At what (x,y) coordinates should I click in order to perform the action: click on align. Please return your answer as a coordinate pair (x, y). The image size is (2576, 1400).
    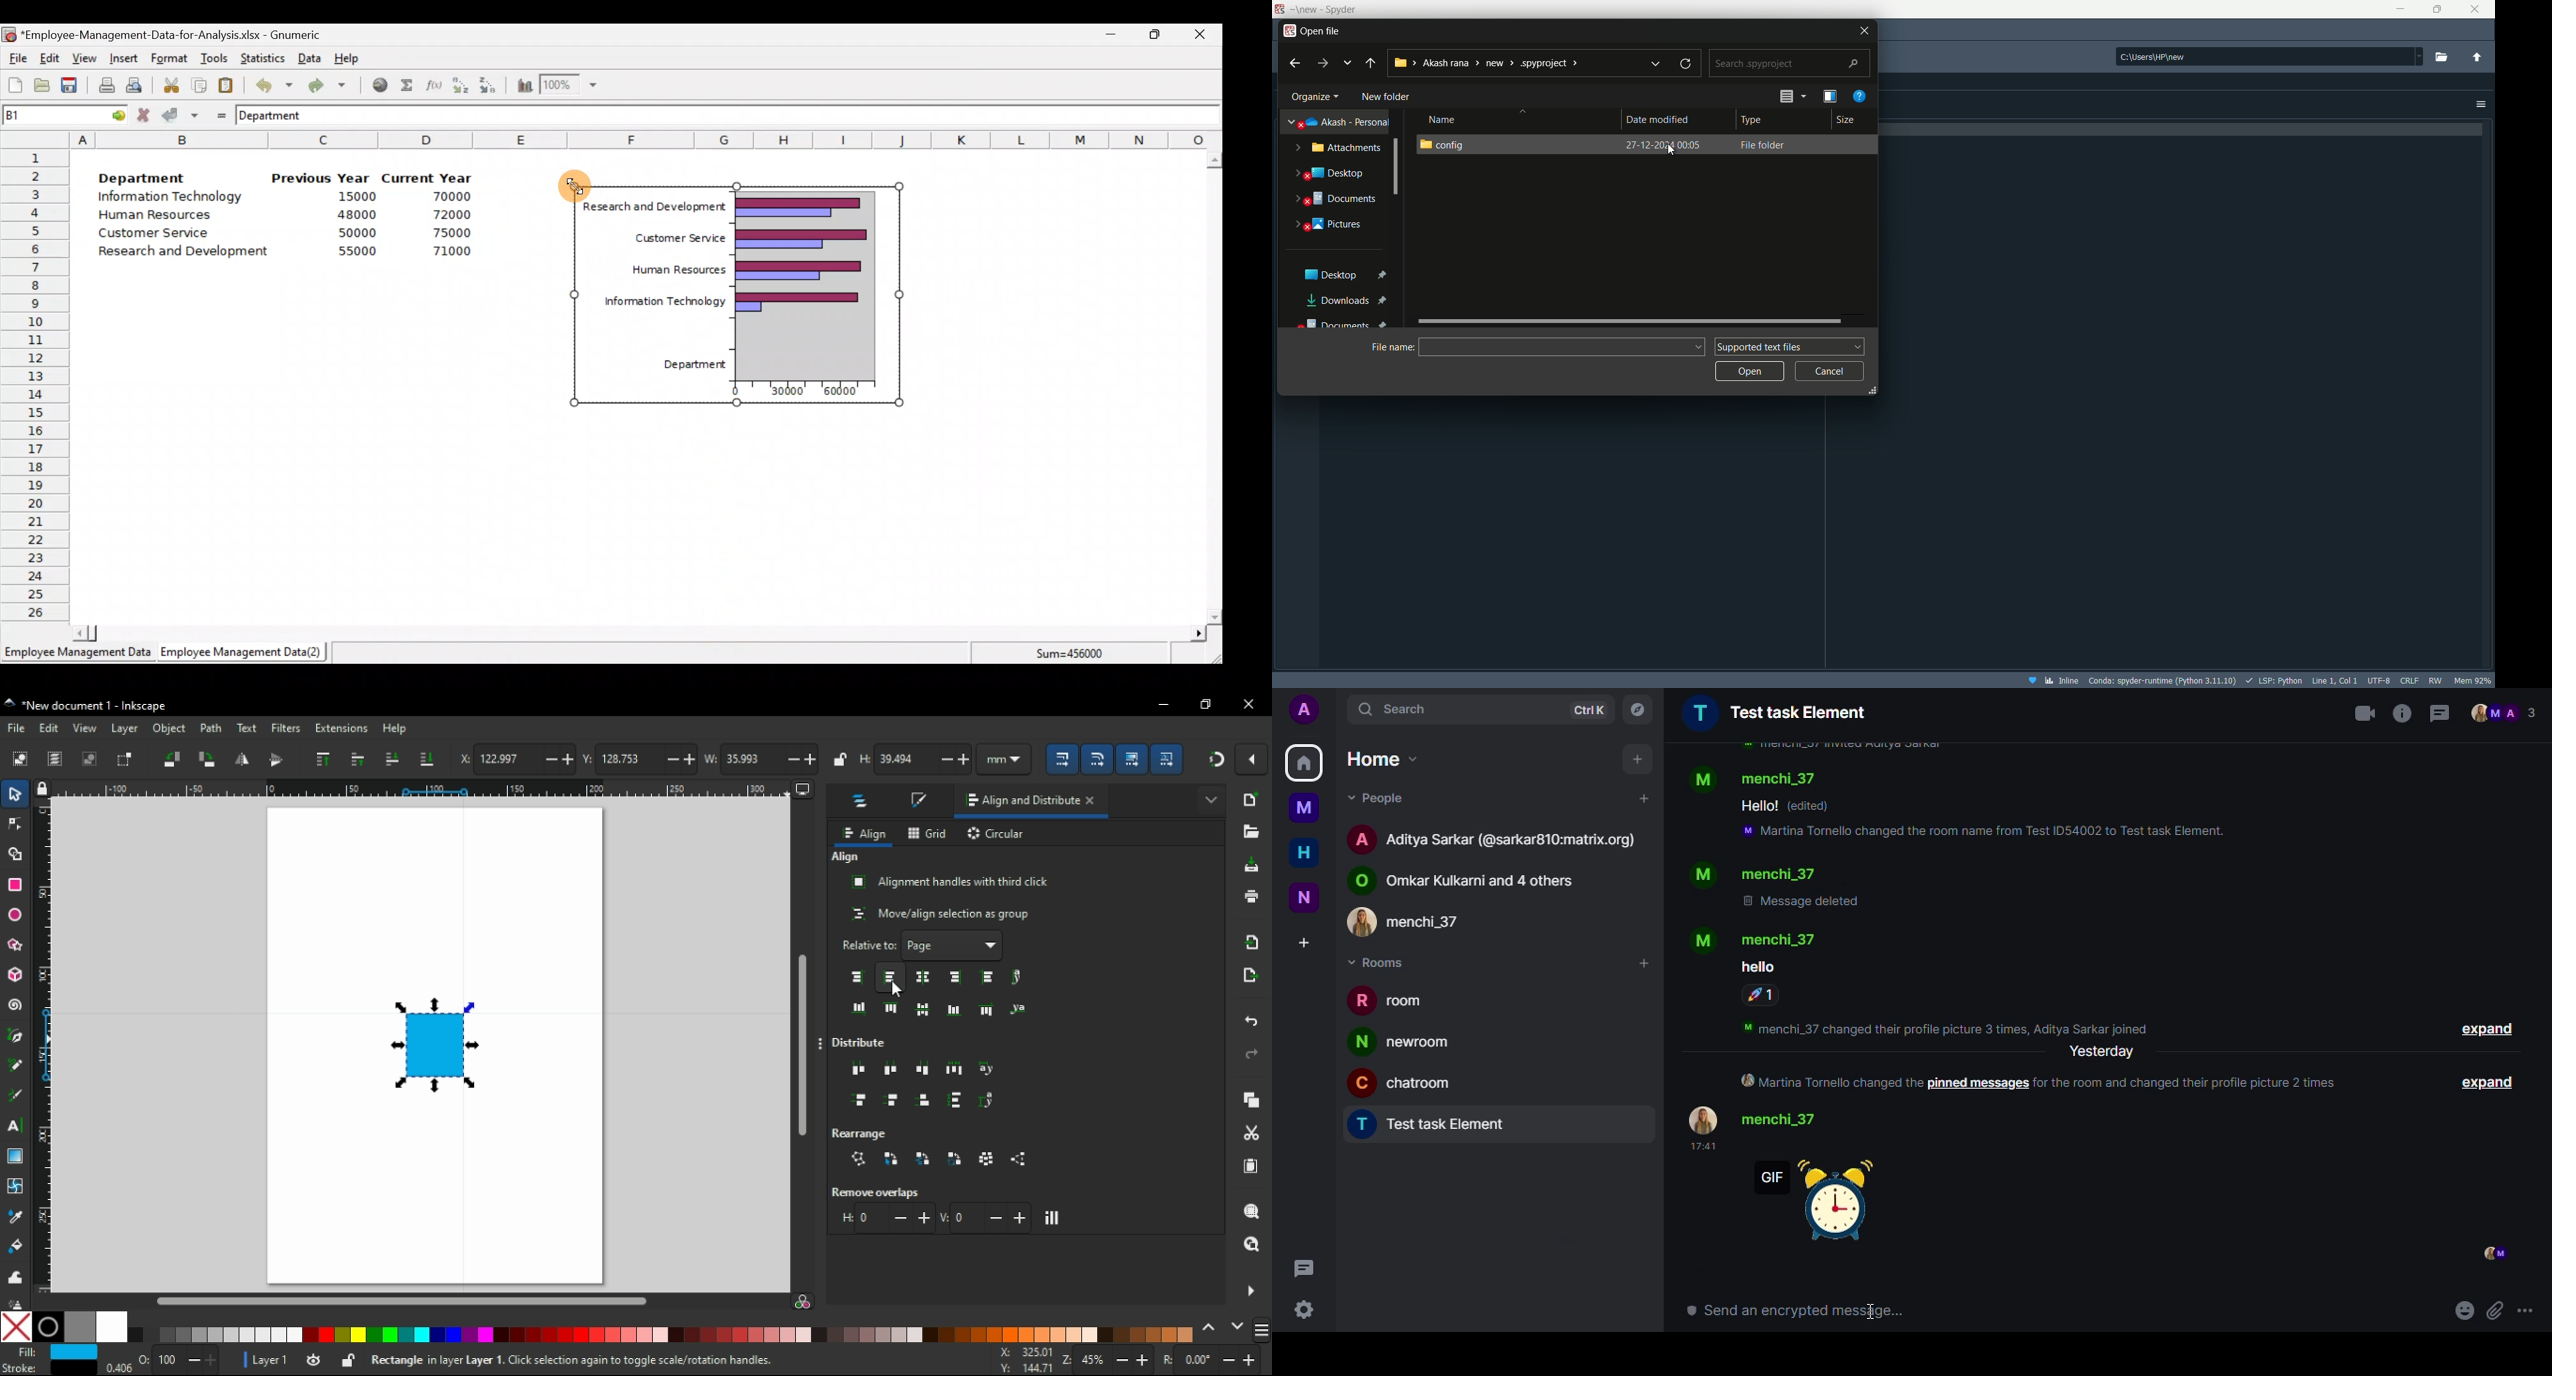
    Looking at the image, I should click on (848, 858).